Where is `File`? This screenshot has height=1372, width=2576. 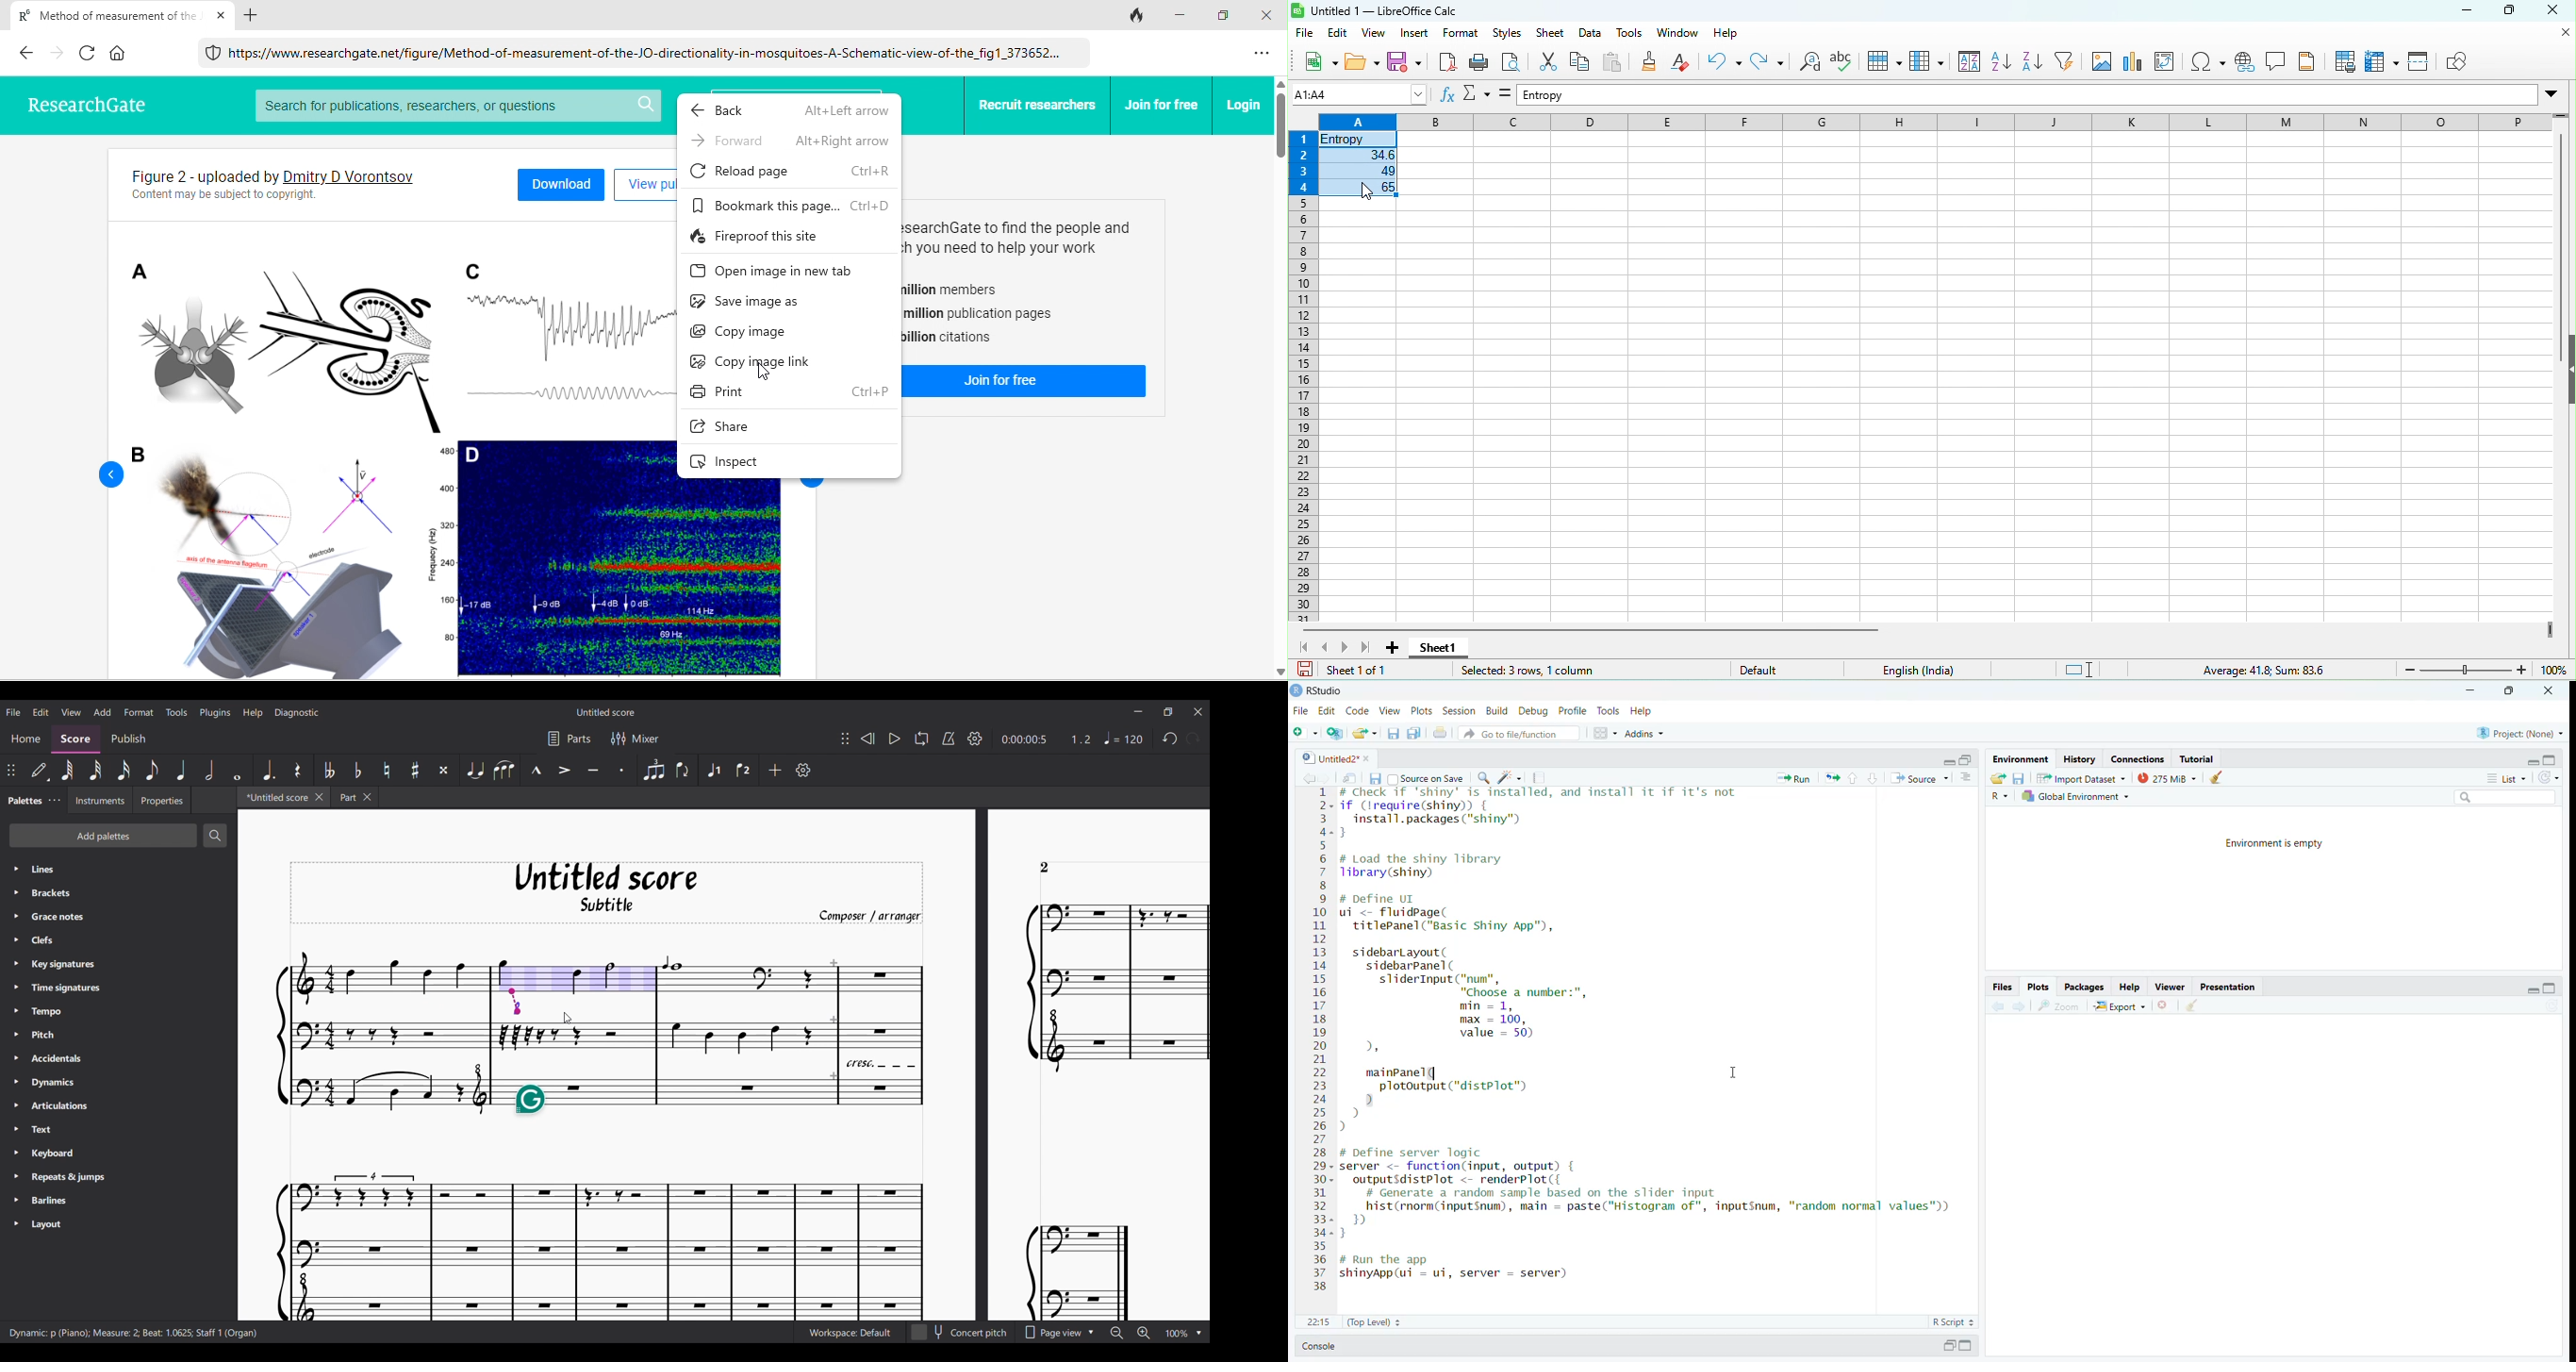 File is located at coordinates (1301, 710).